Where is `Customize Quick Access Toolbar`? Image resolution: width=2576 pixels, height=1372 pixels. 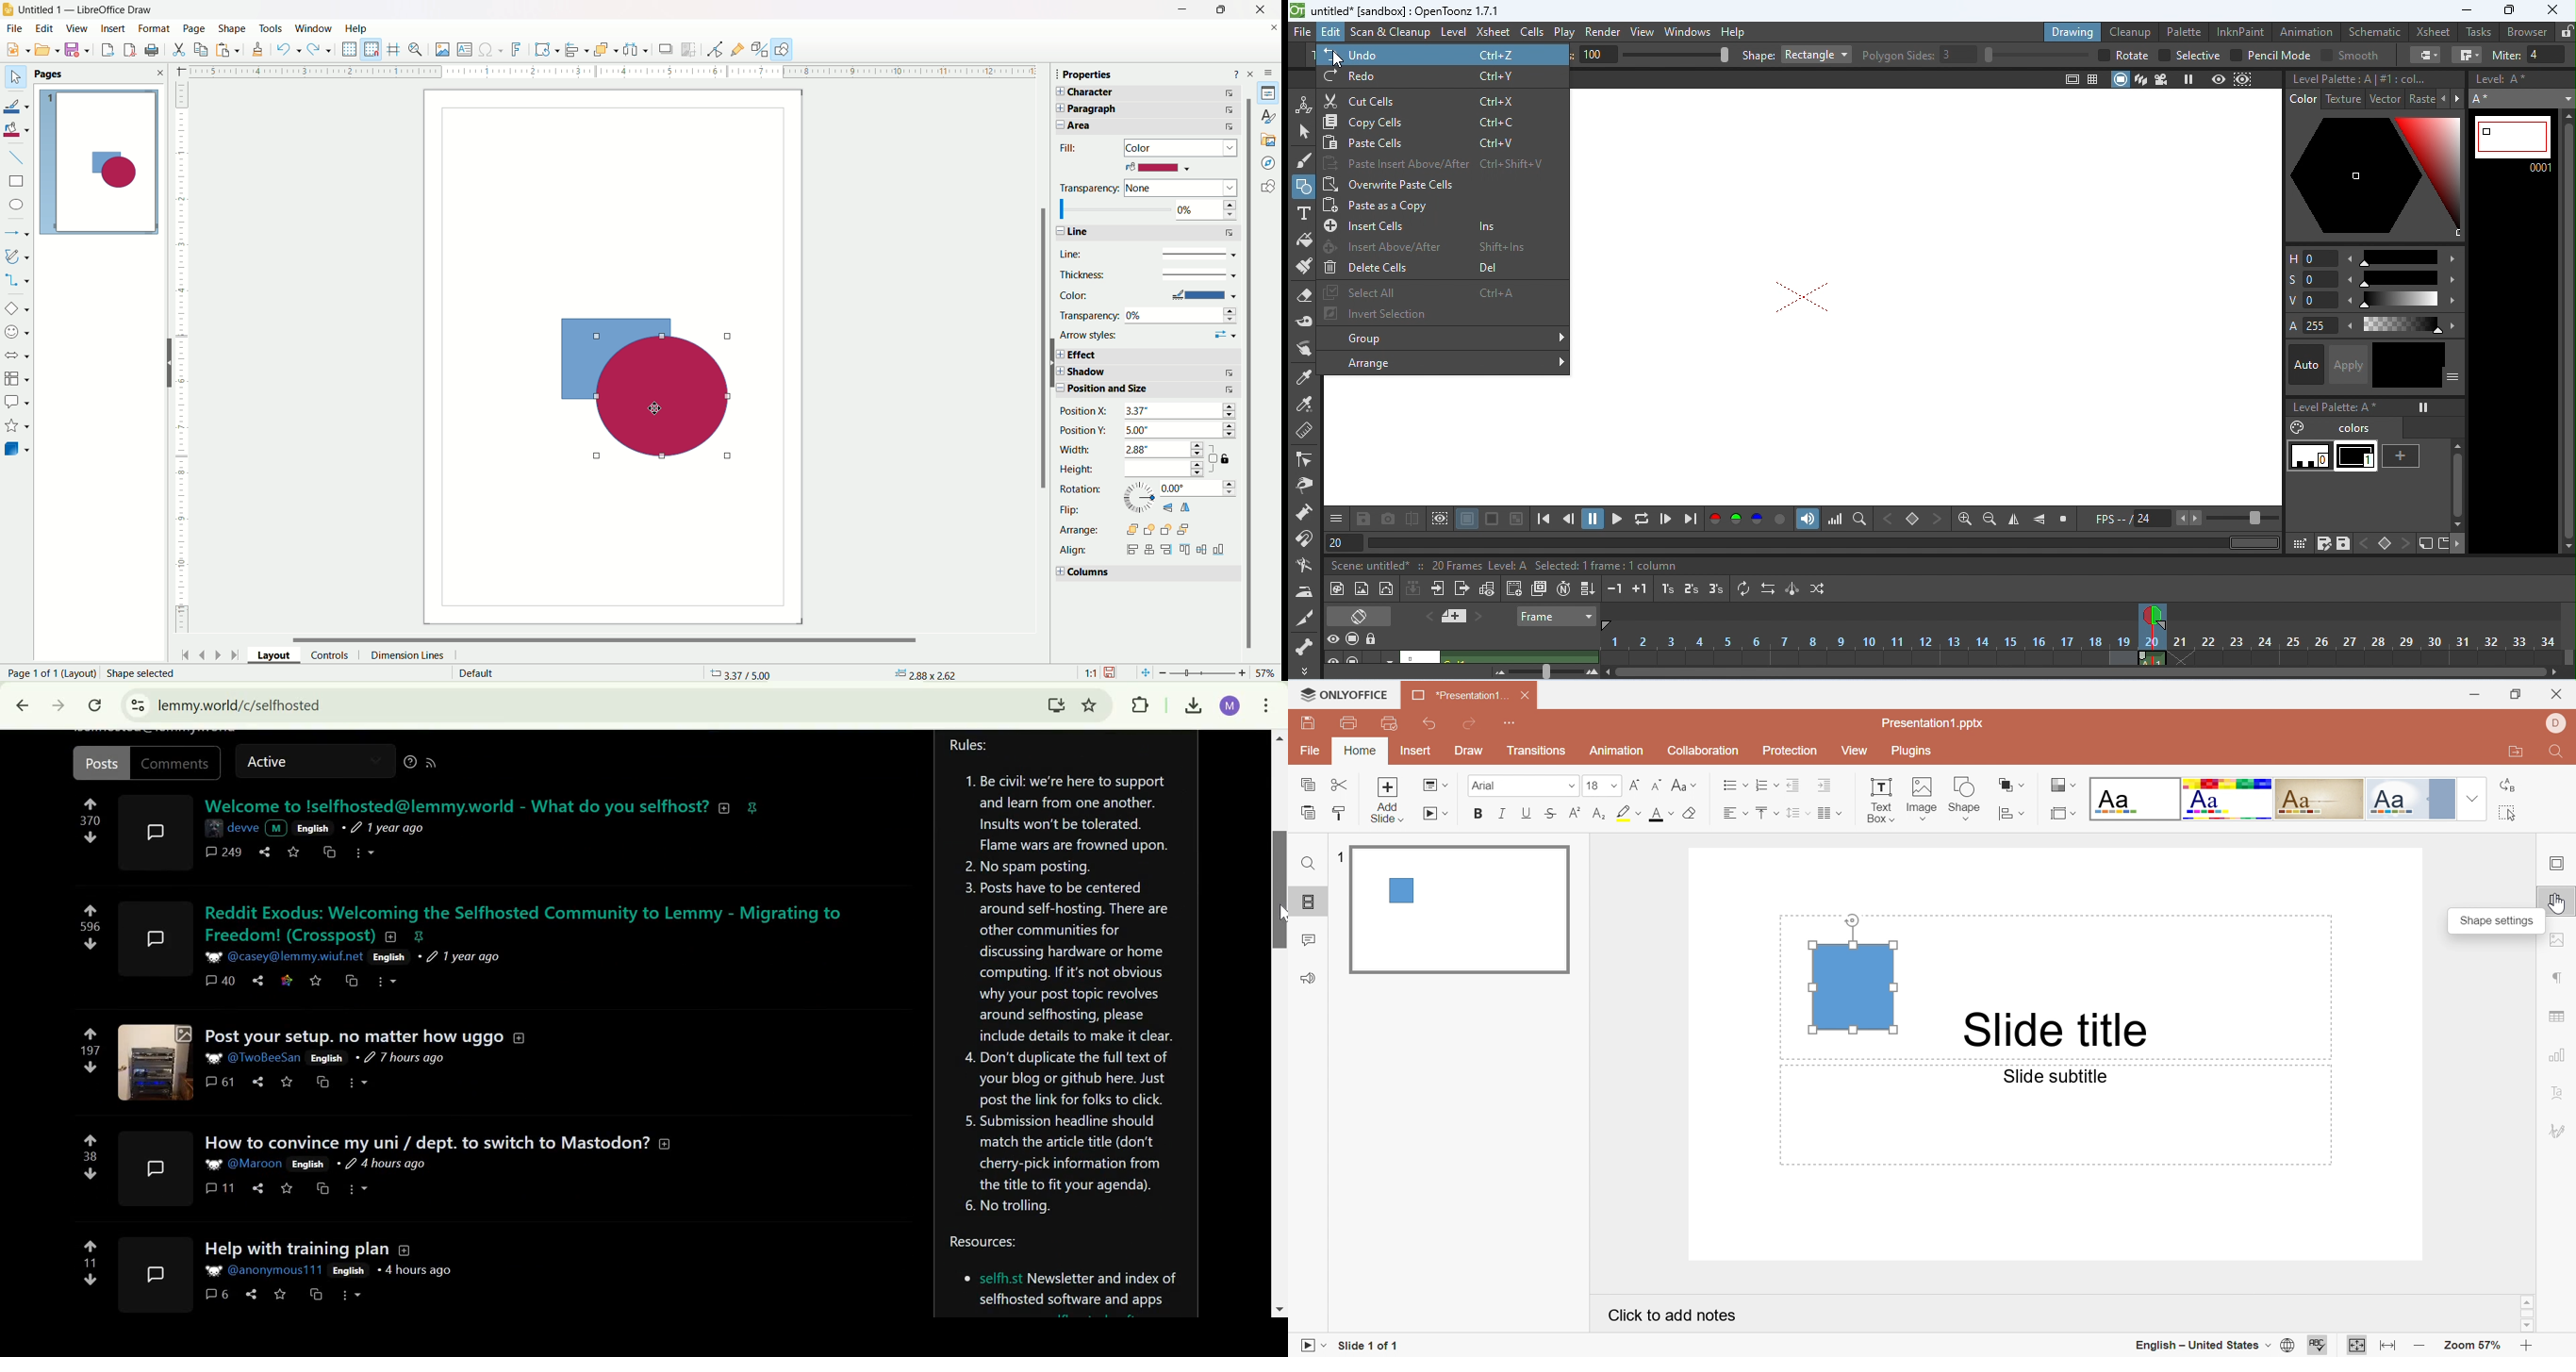
Customize Quick Access Toolbar is located at coordinates (1515, 724).